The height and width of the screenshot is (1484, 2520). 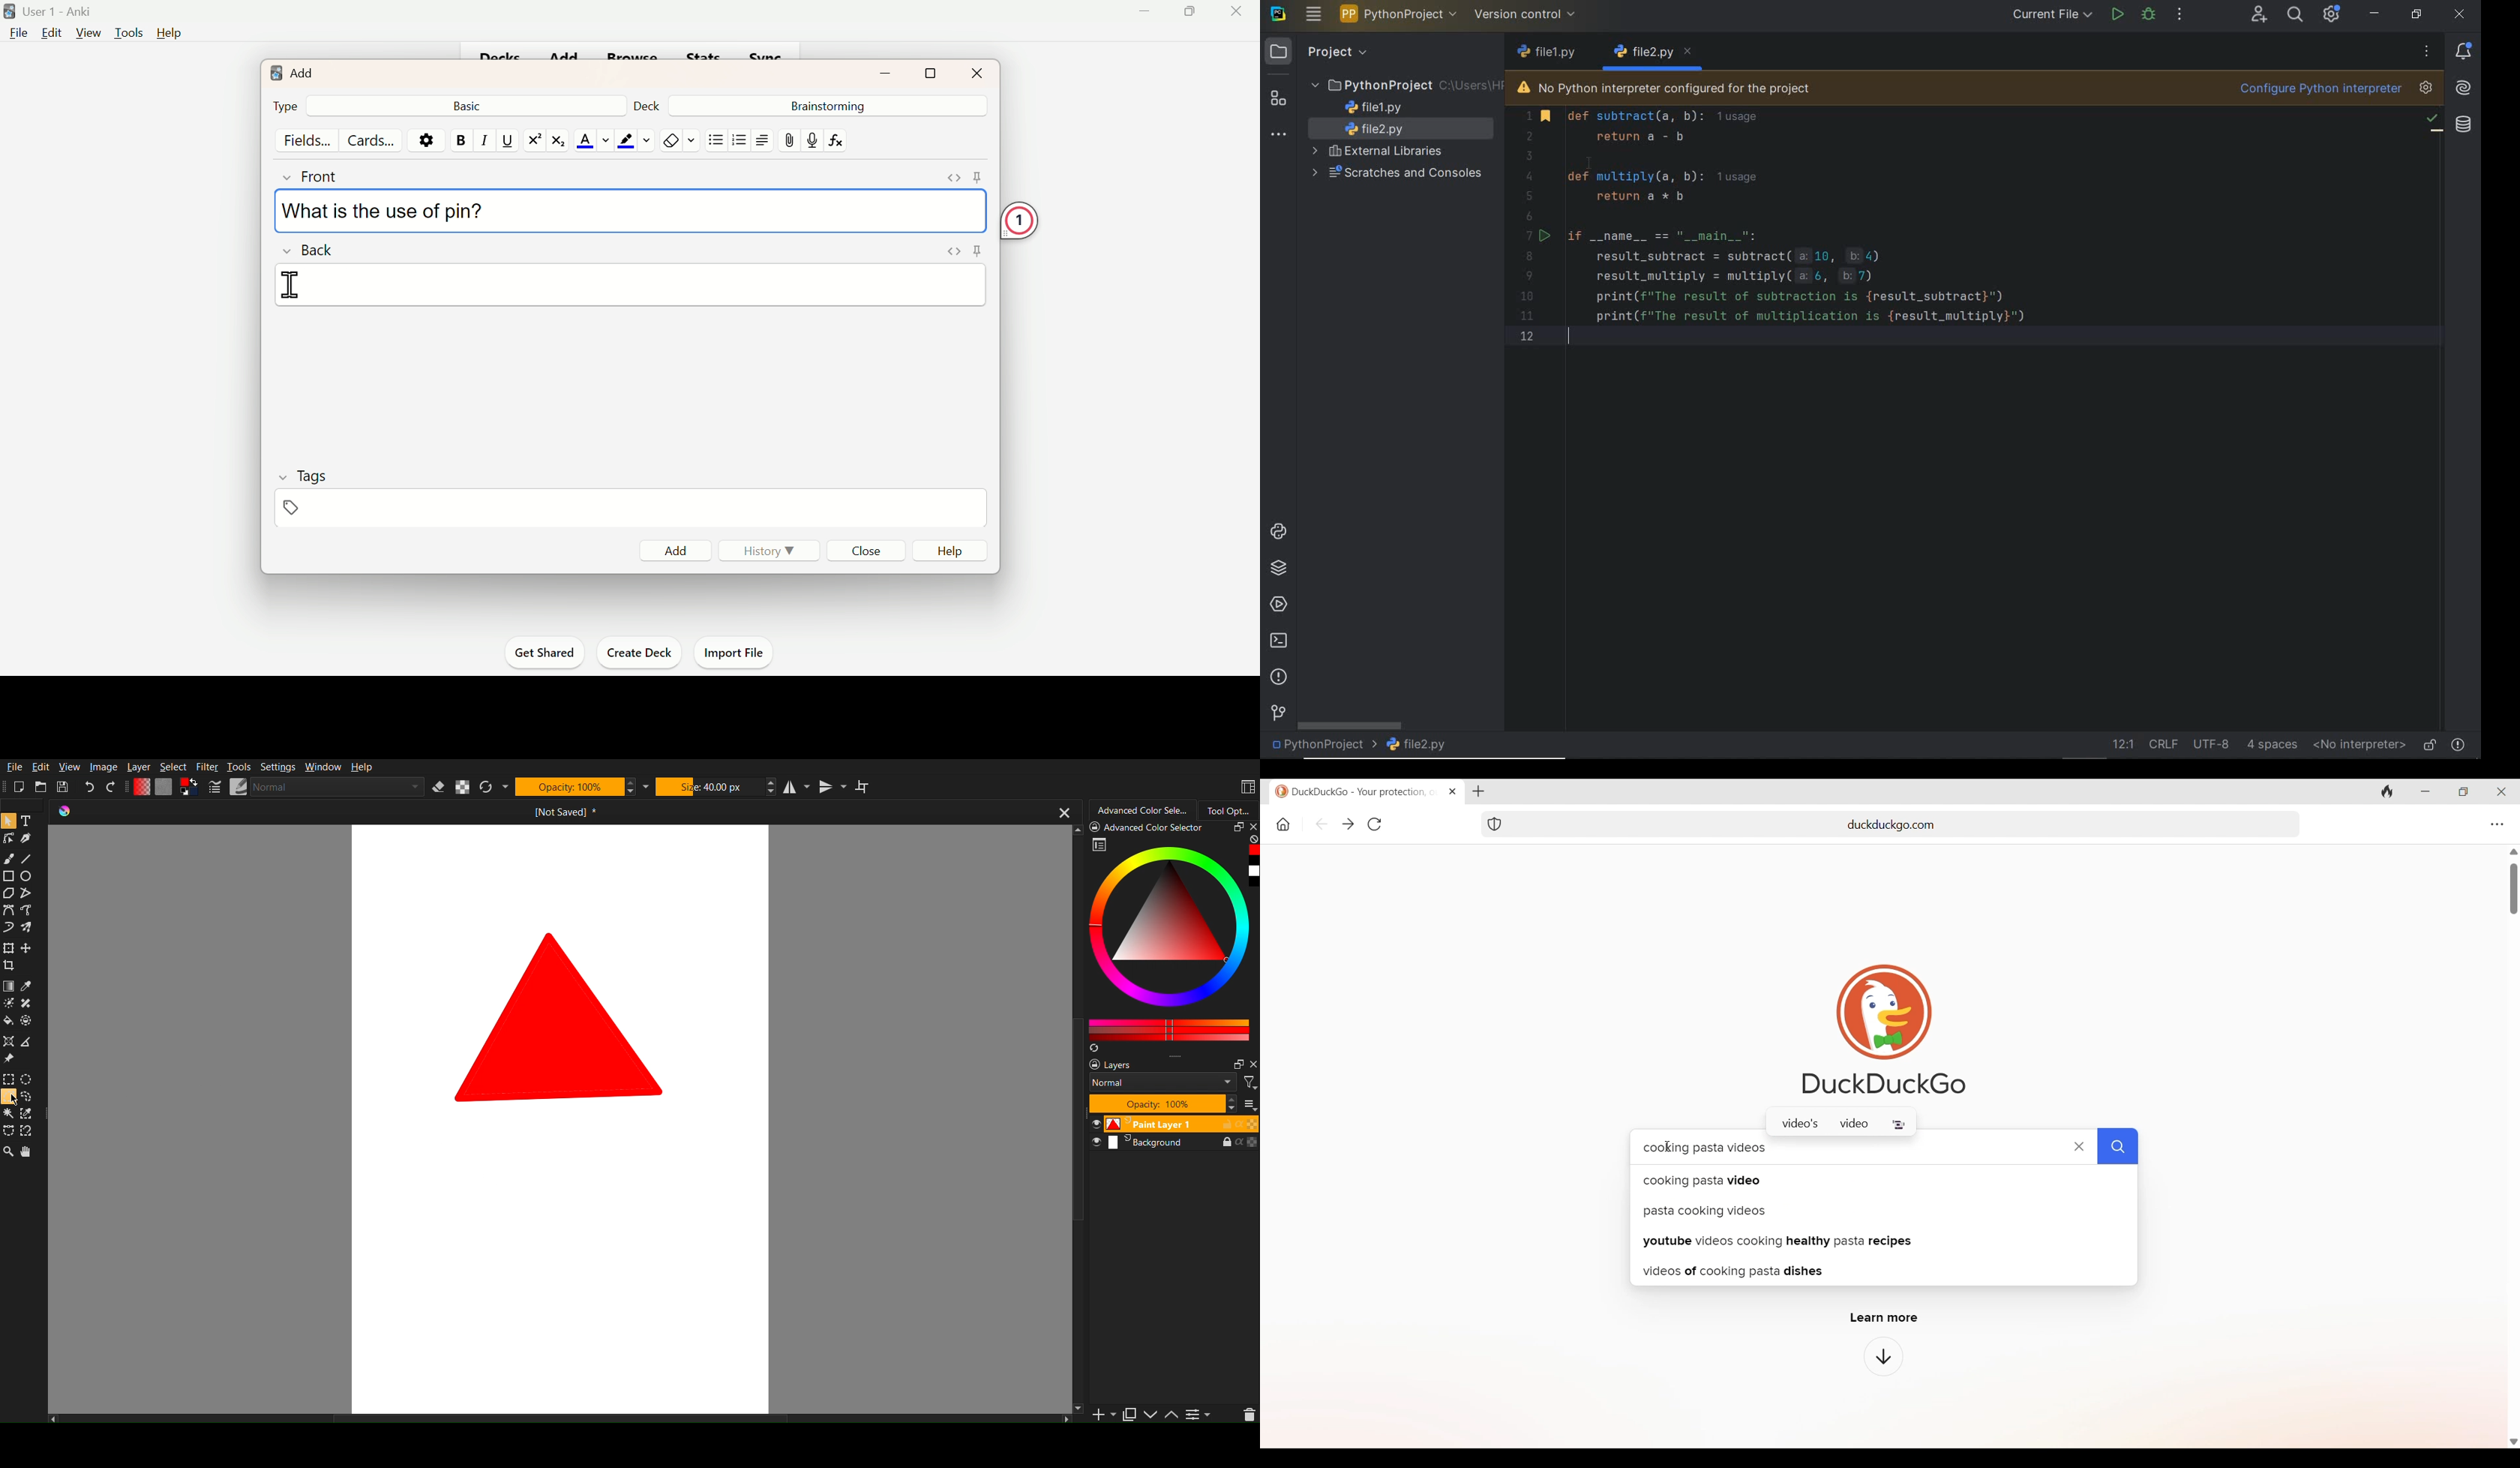 I want to click on Maximize, so click(x=931, y=71).